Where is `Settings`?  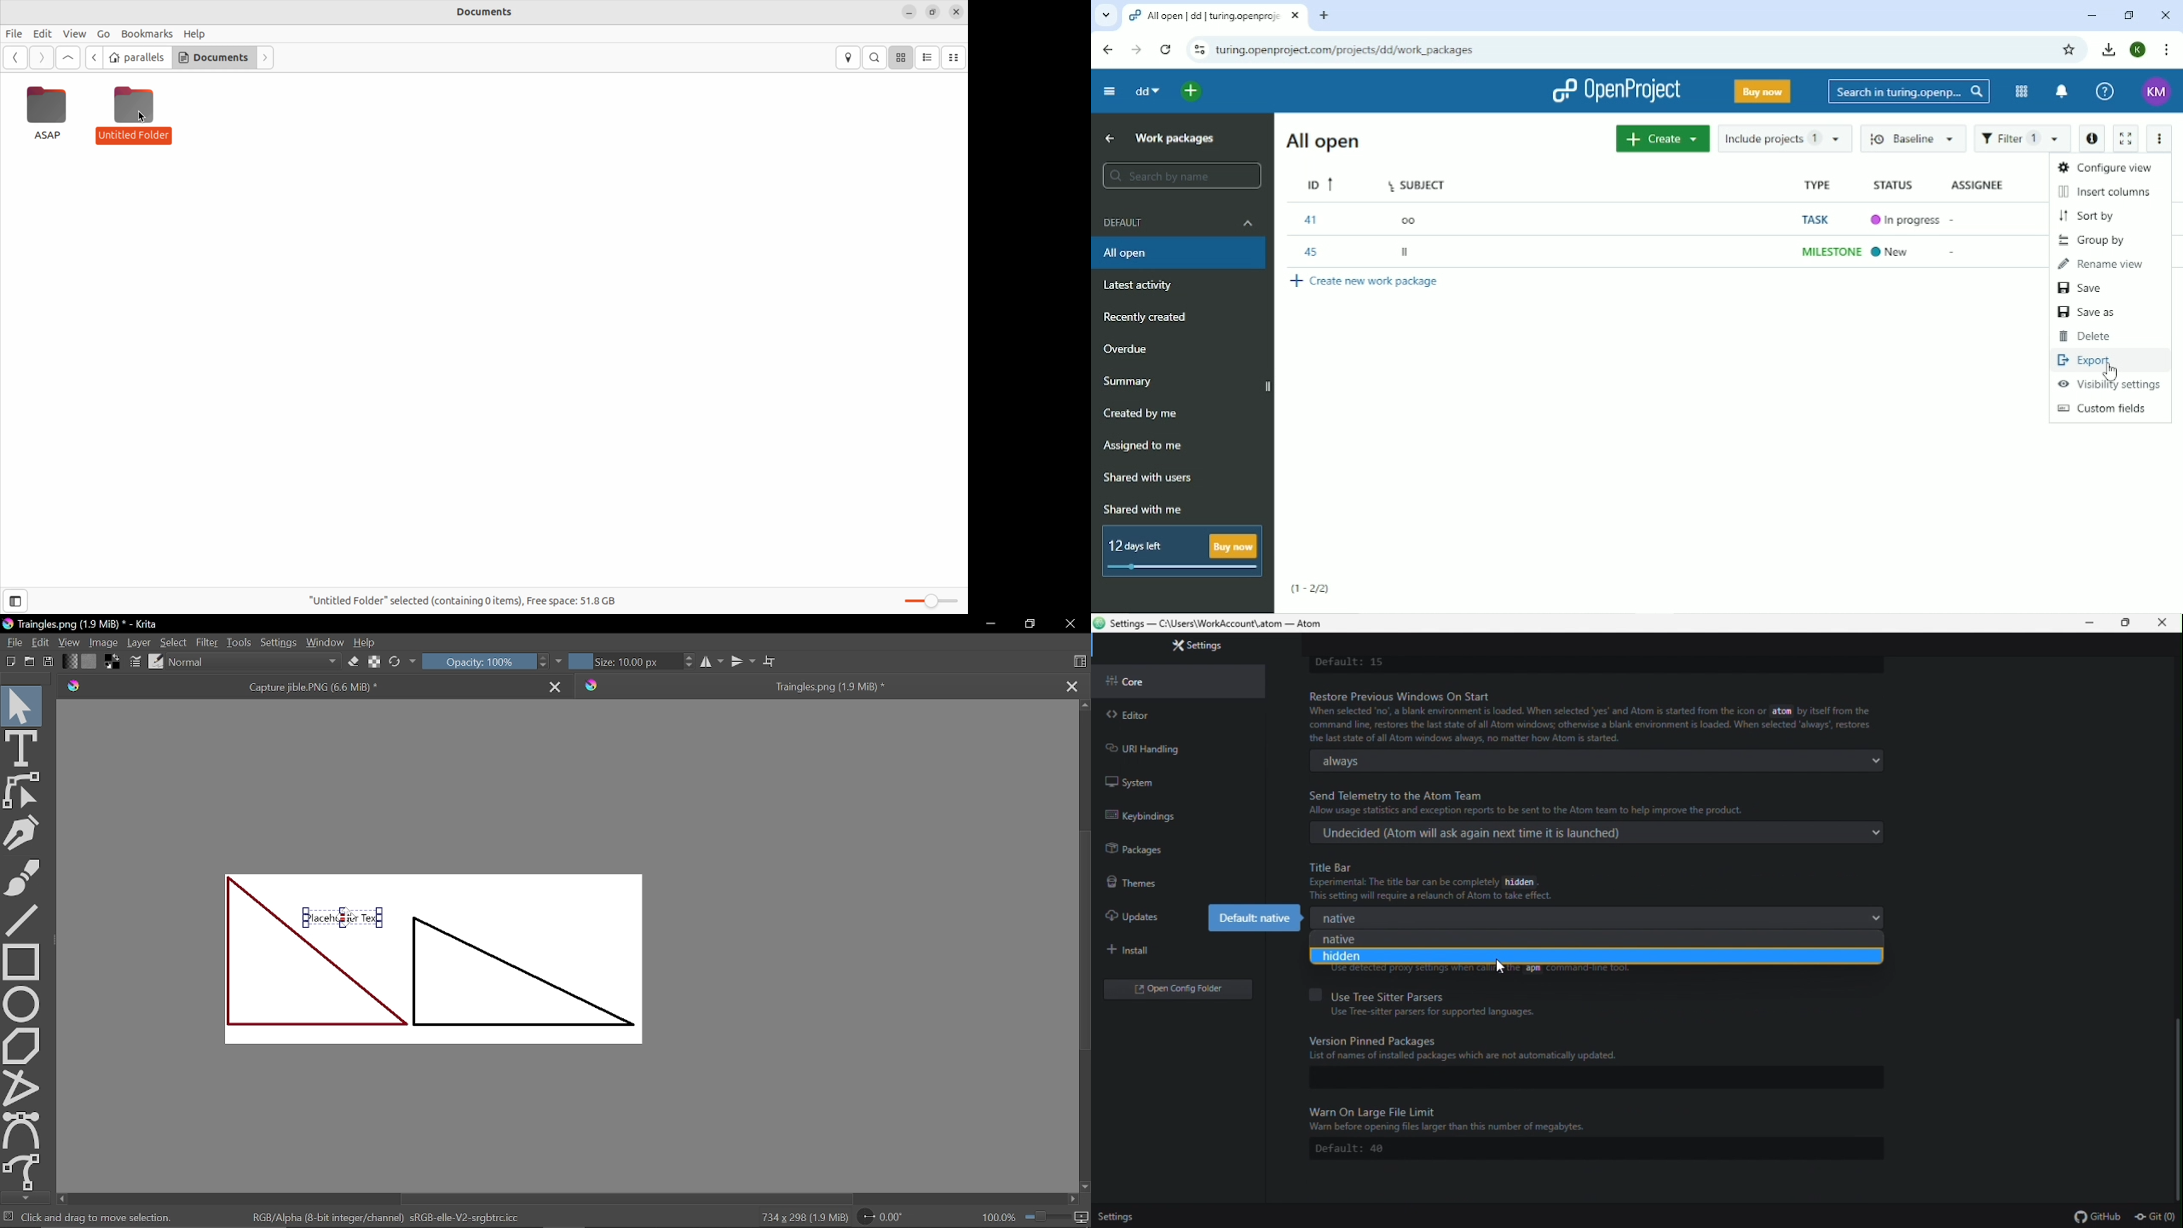
Settings is located at coordinates (278, 641).